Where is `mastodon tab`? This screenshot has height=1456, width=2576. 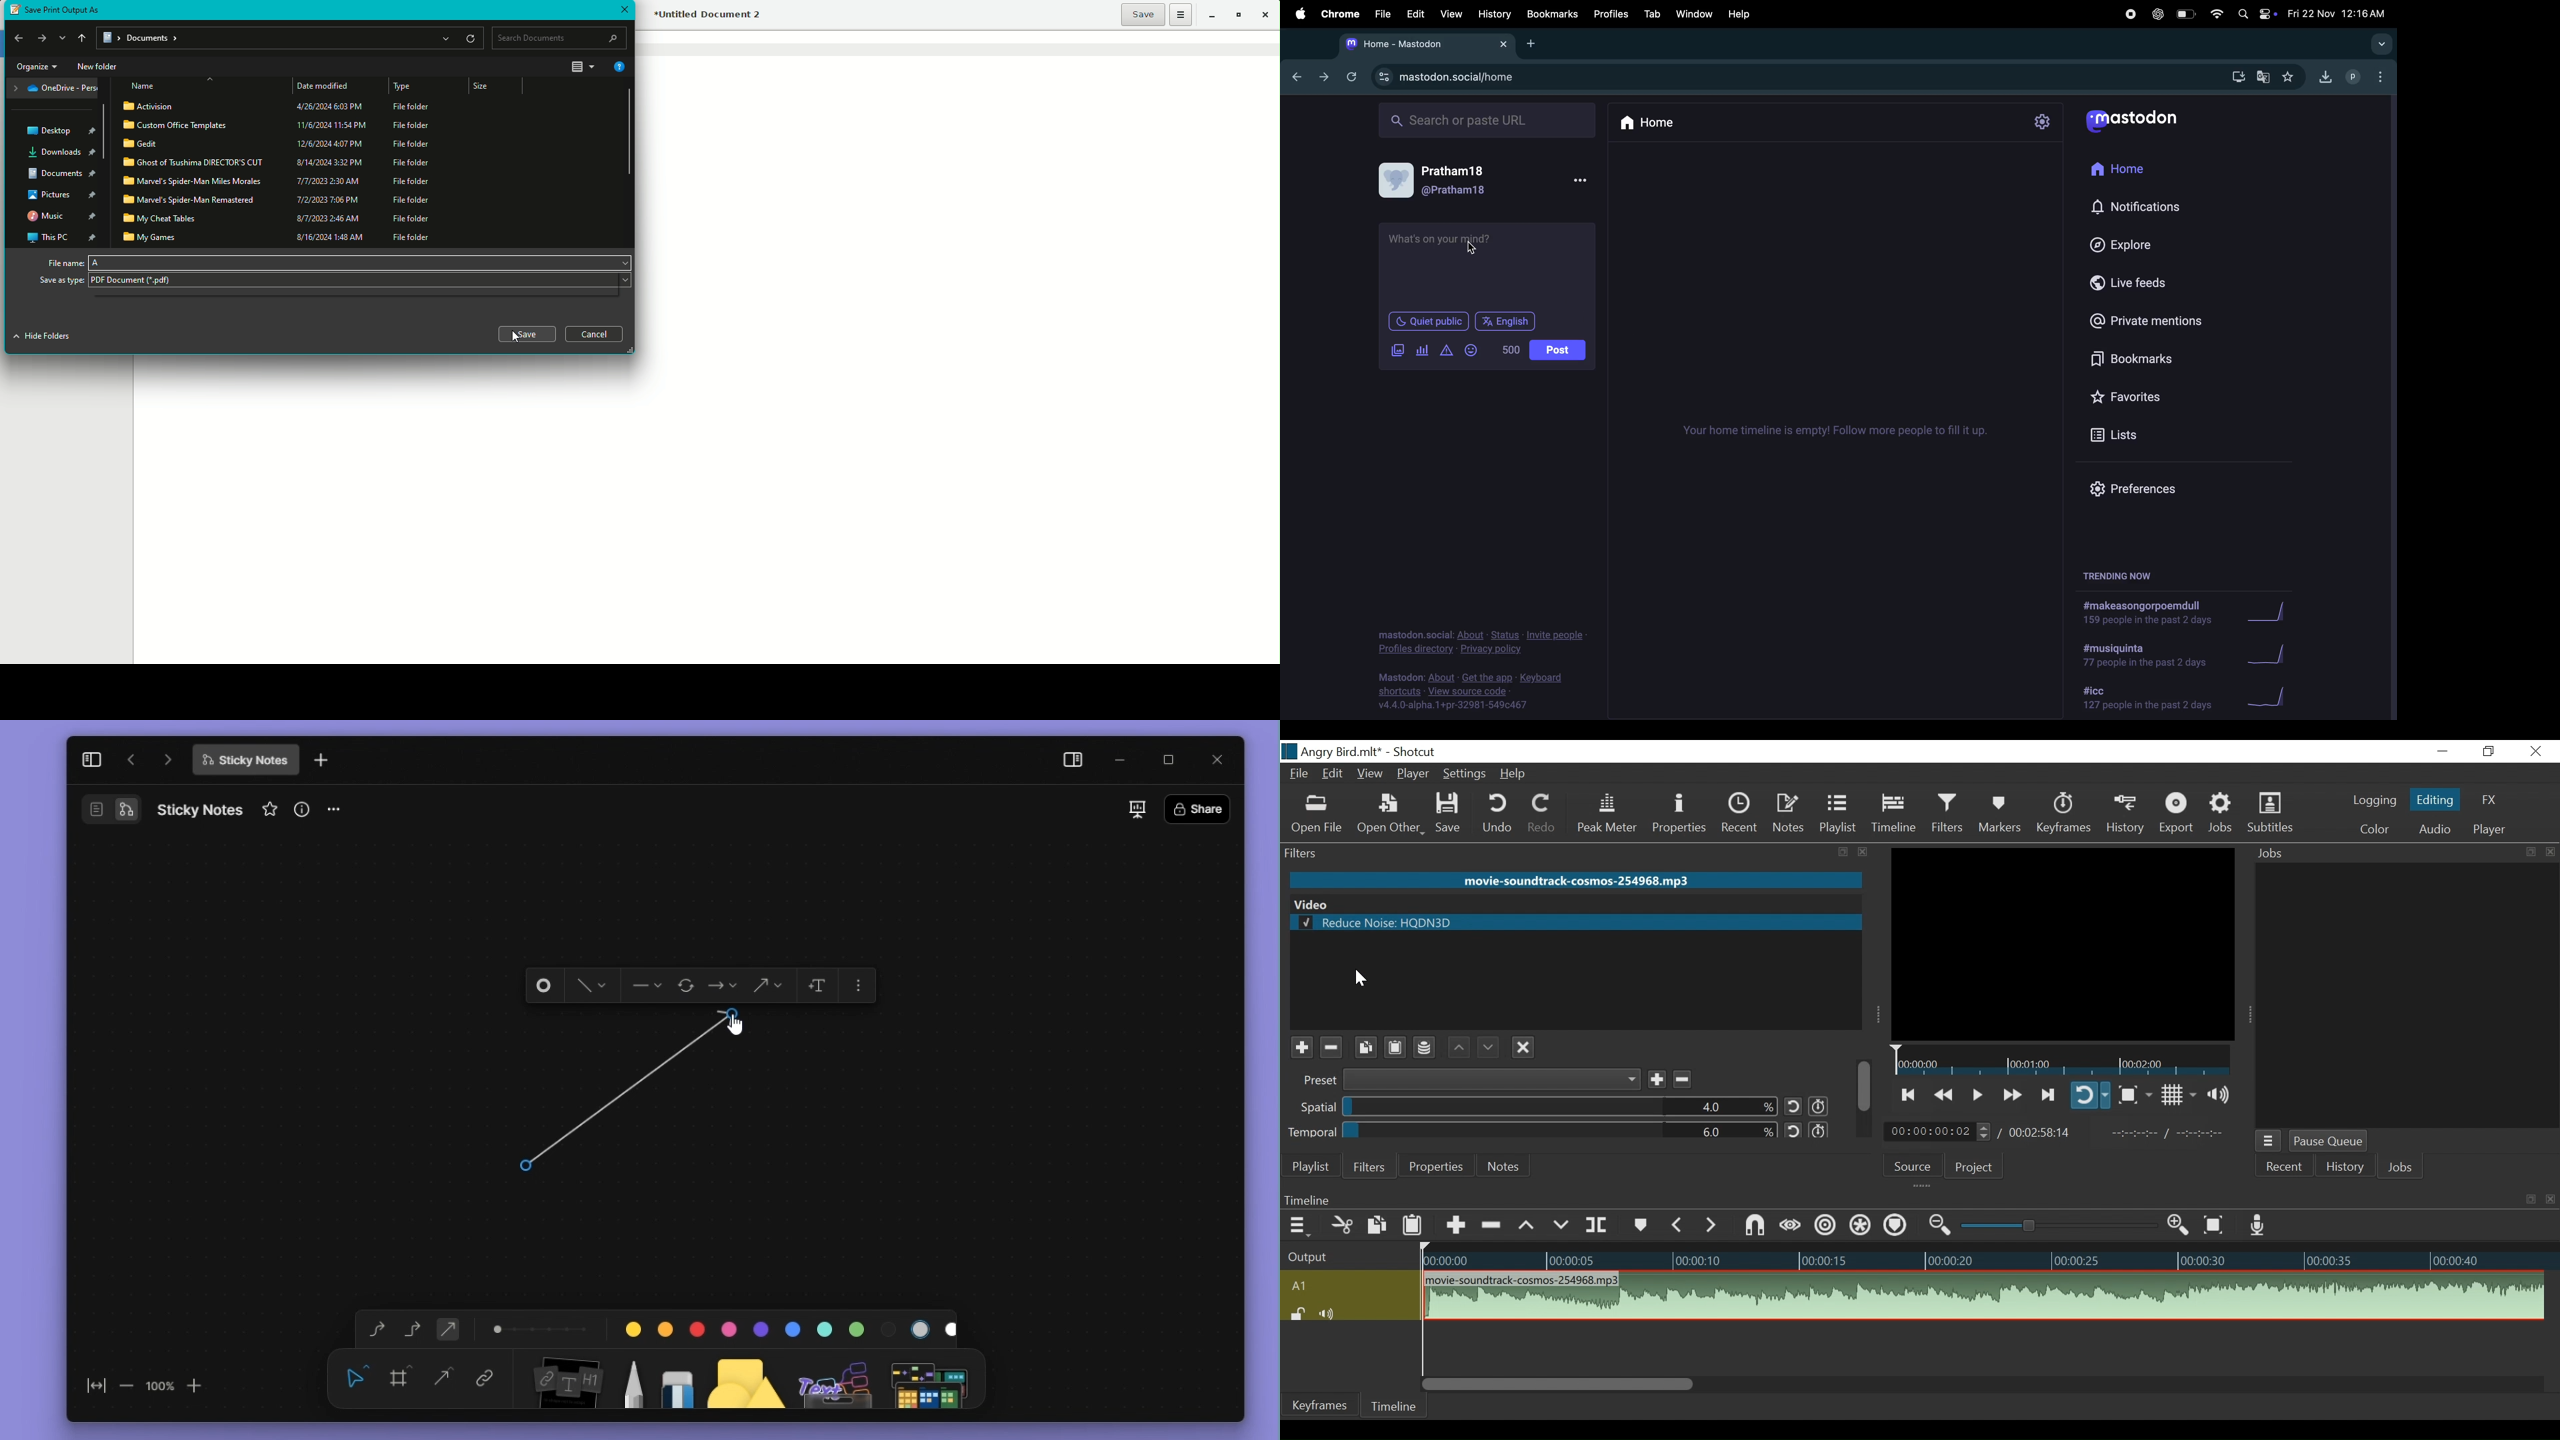
mastodon tab is located at coordinates (1427, 46).